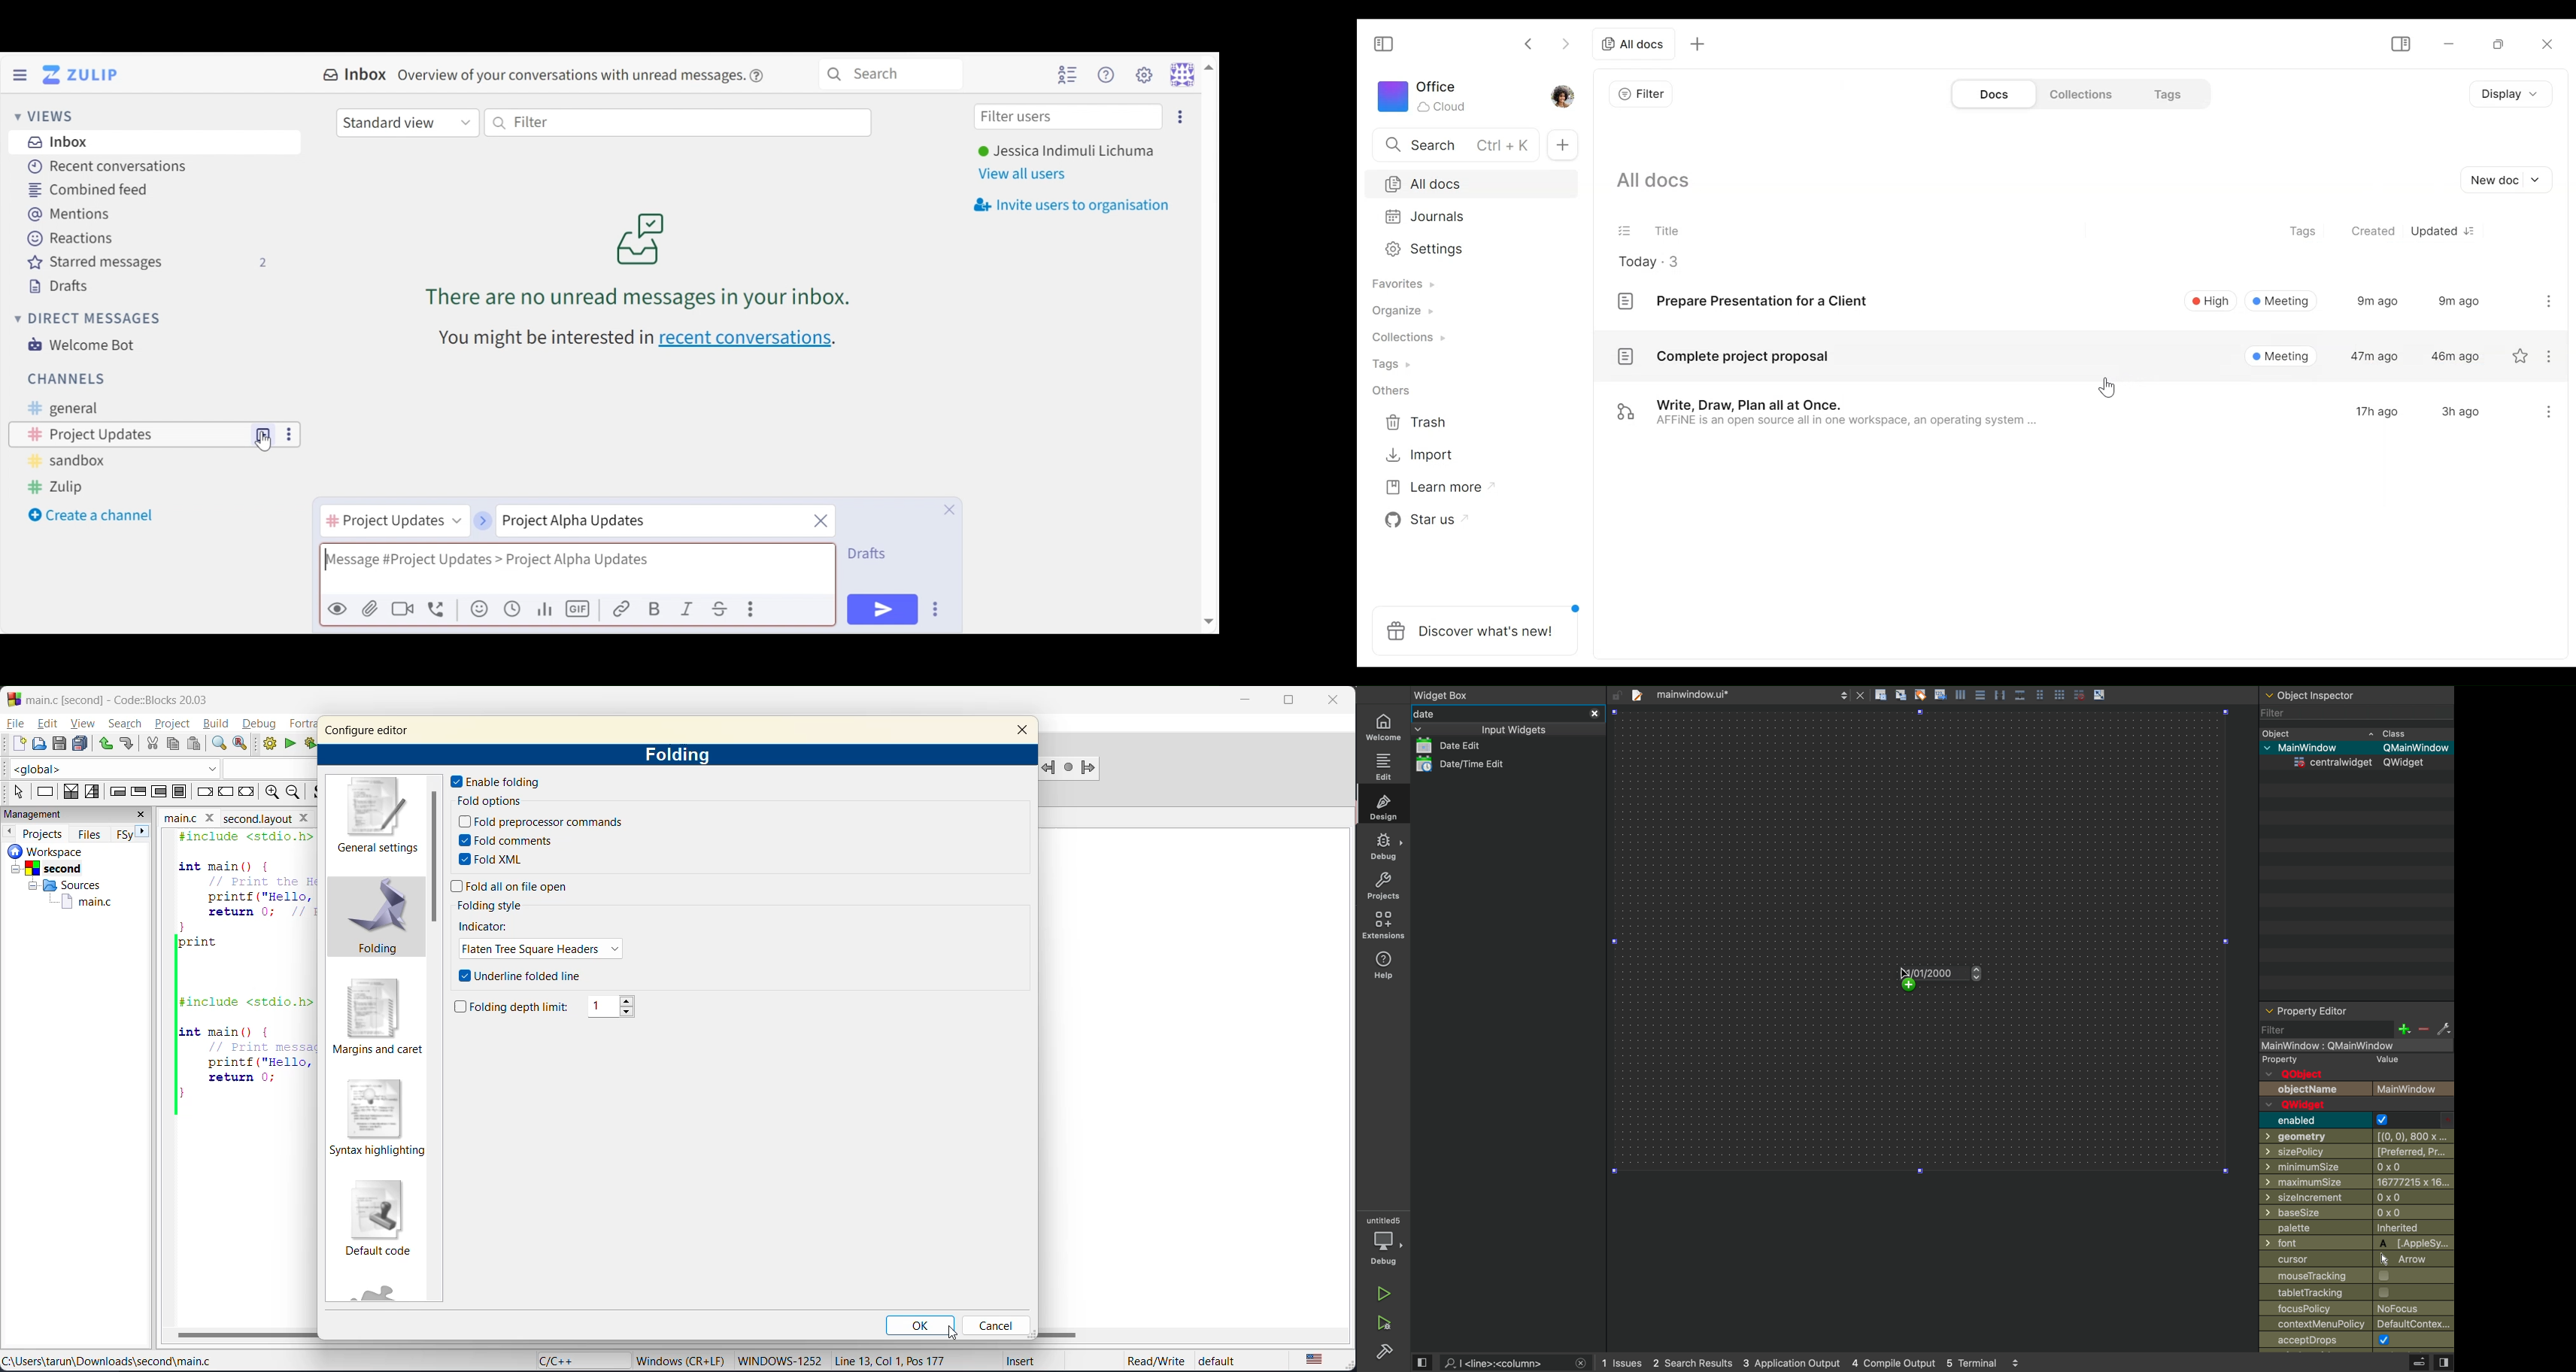 The height and width of the screenshot is (1372, 2576). Describe the element at coordinates (2443, 1028) in the screenshot. I see `settings` at that location.